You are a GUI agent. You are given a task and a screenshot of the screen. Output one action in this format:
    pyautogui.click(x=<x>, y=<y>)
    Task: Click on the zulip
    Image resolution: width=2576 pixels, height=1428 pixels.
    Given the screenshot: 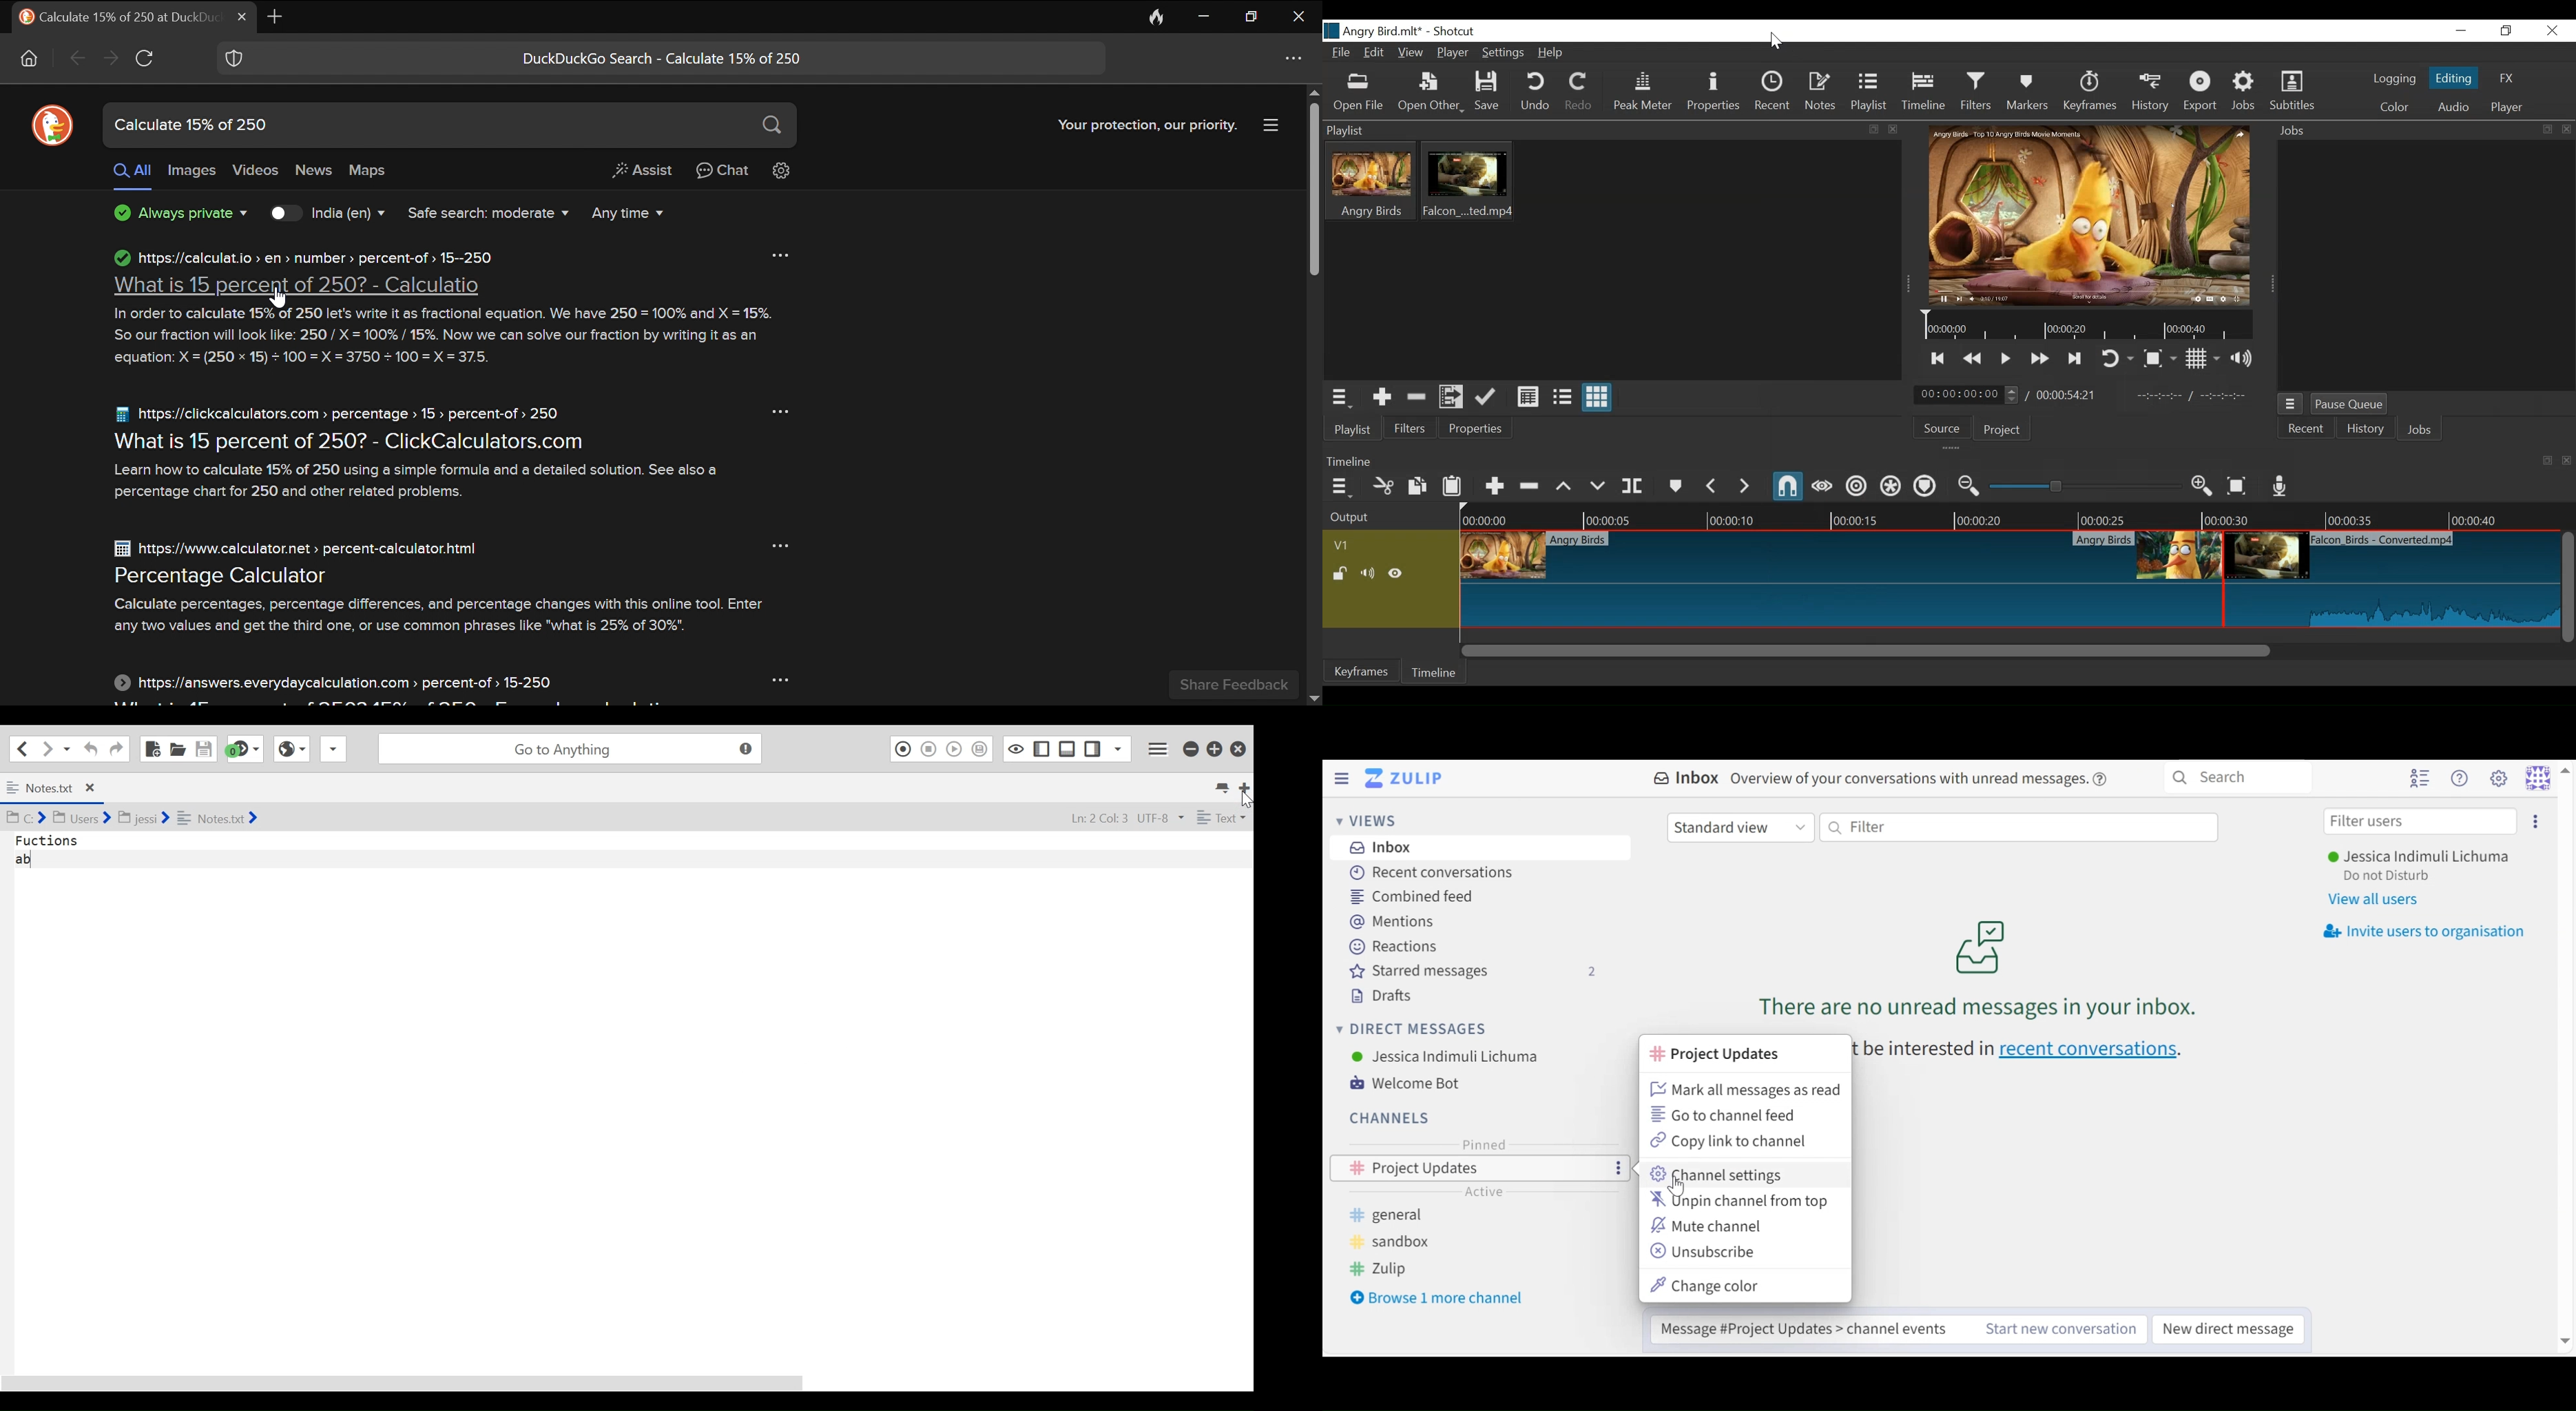 What is the action you would take?
    pyautogui.click(x=1377, y=1268)
    